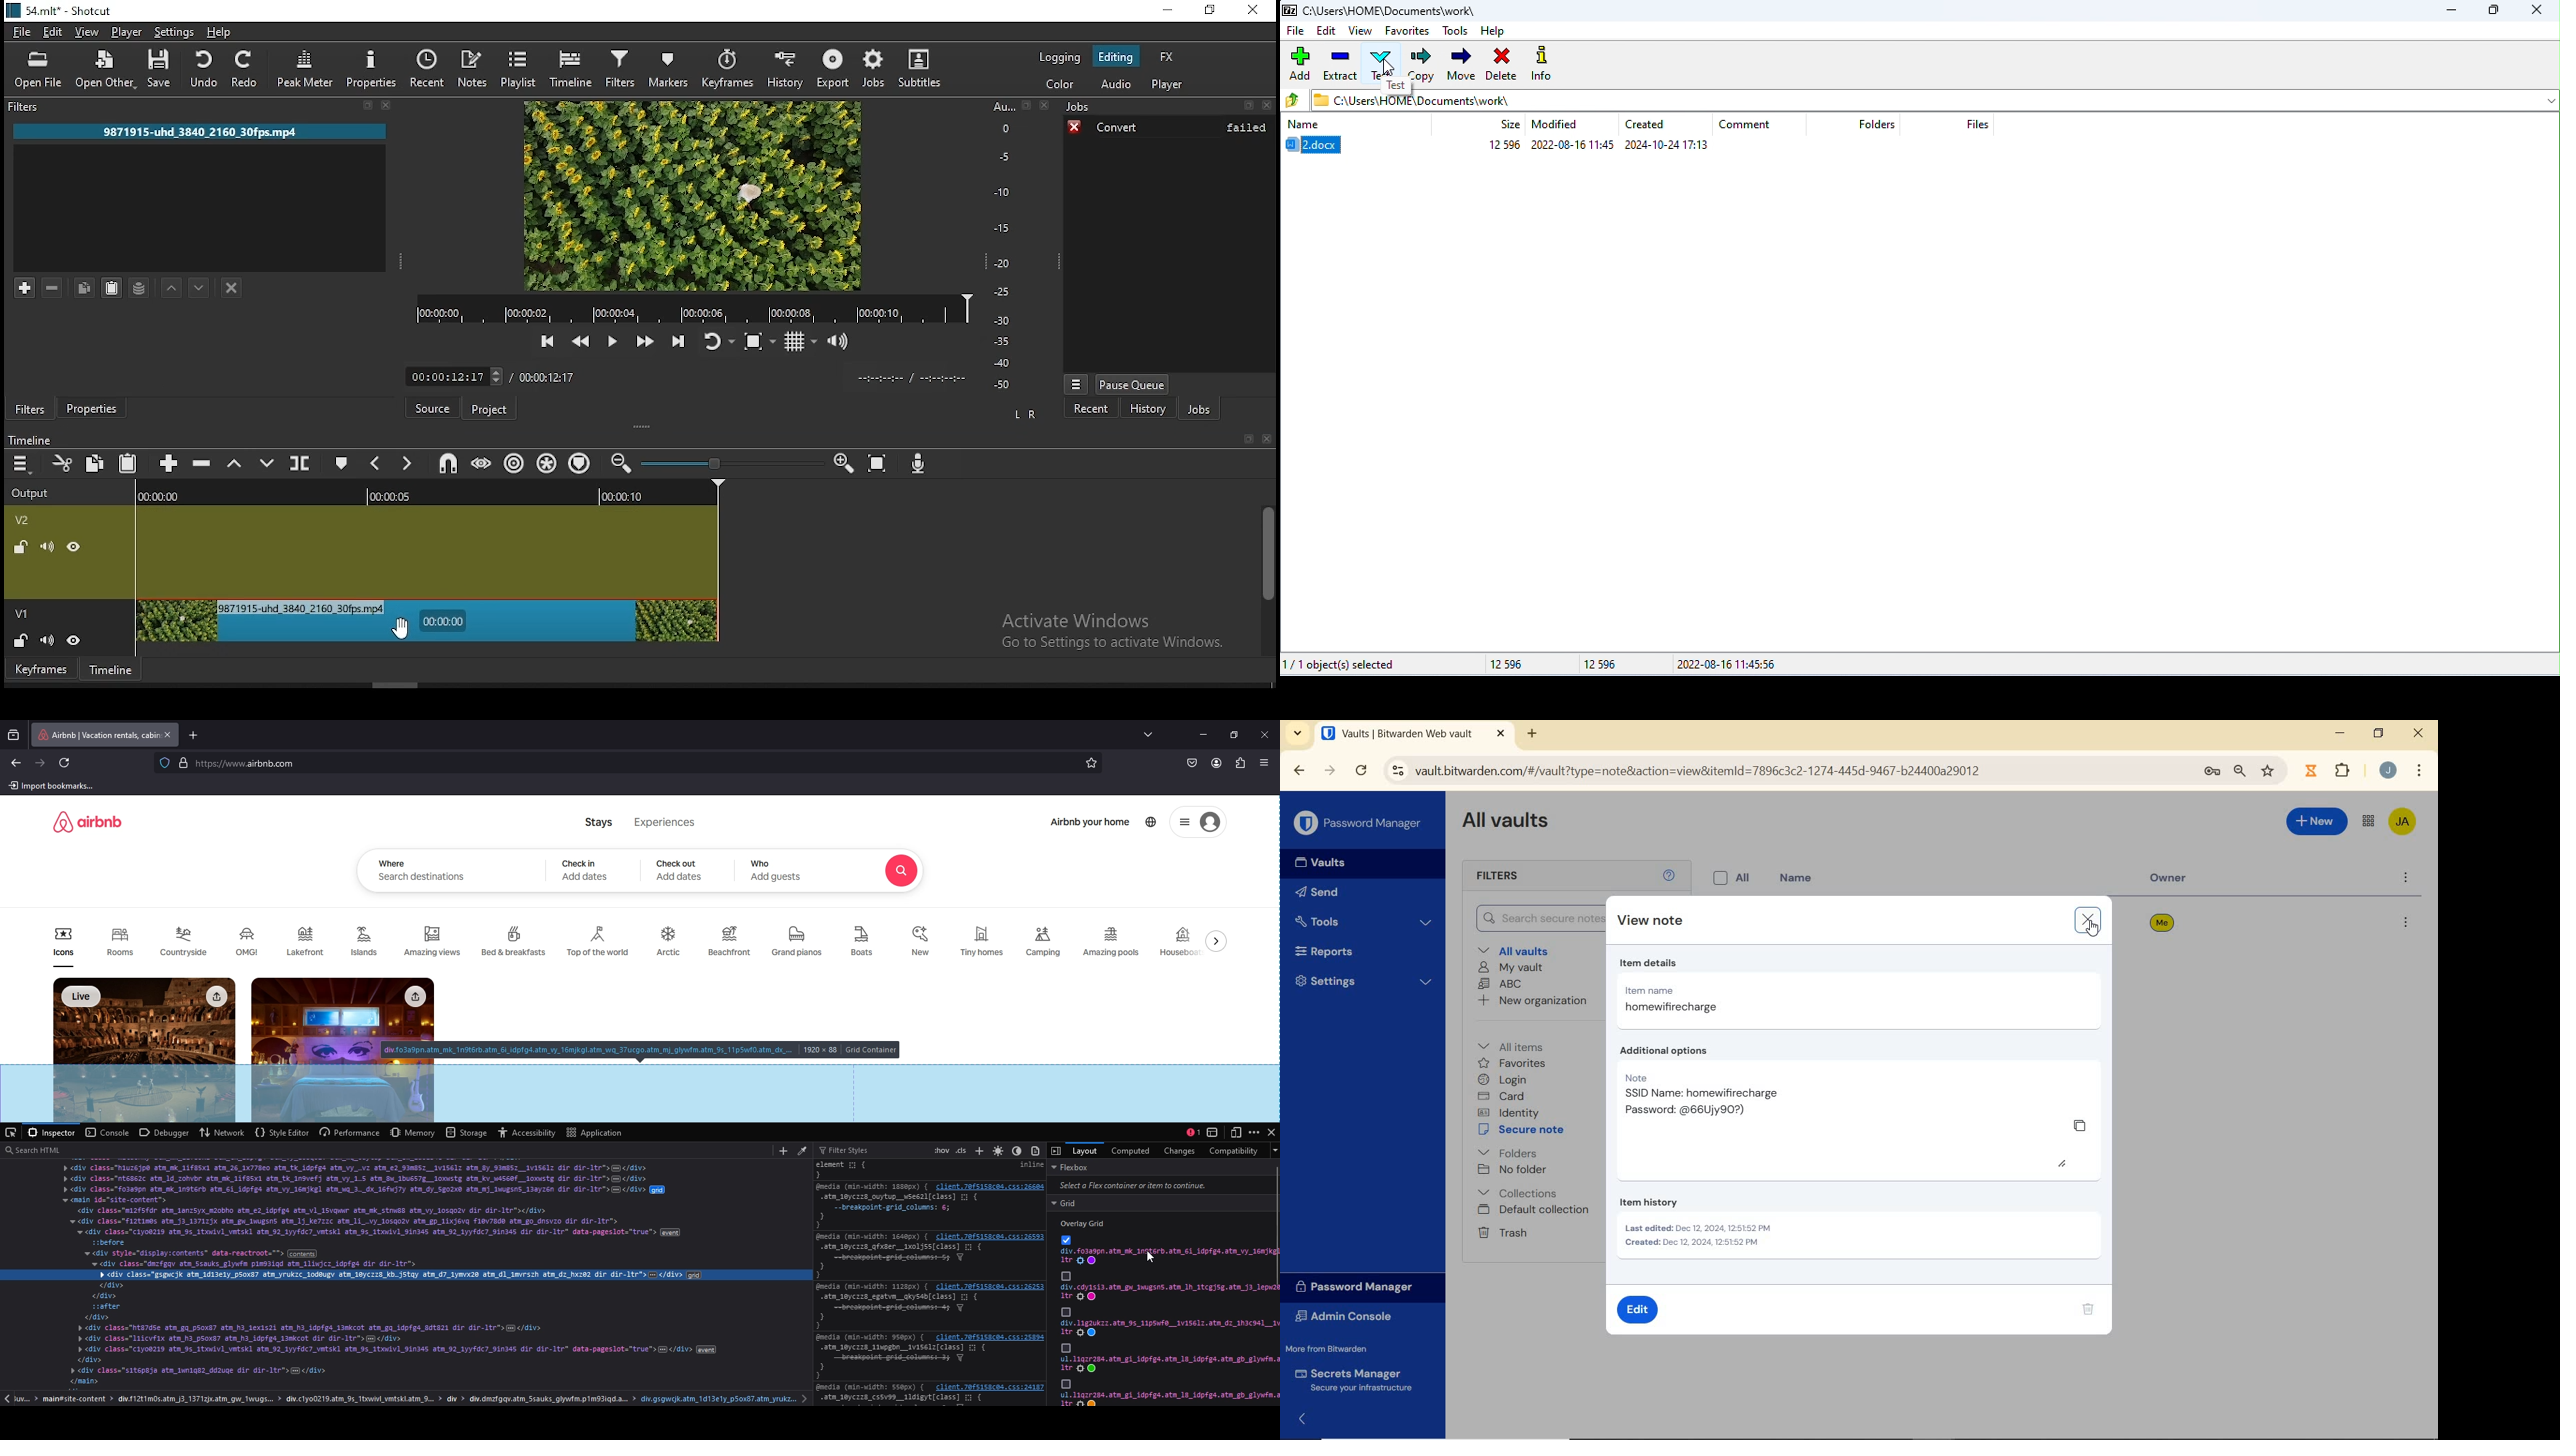 This screenshot has height=1456, width=2576. What do you see at coordinates (1210, 823) in the screenshot?
I see `Account avatar ` at bounding box center [1210, 823].